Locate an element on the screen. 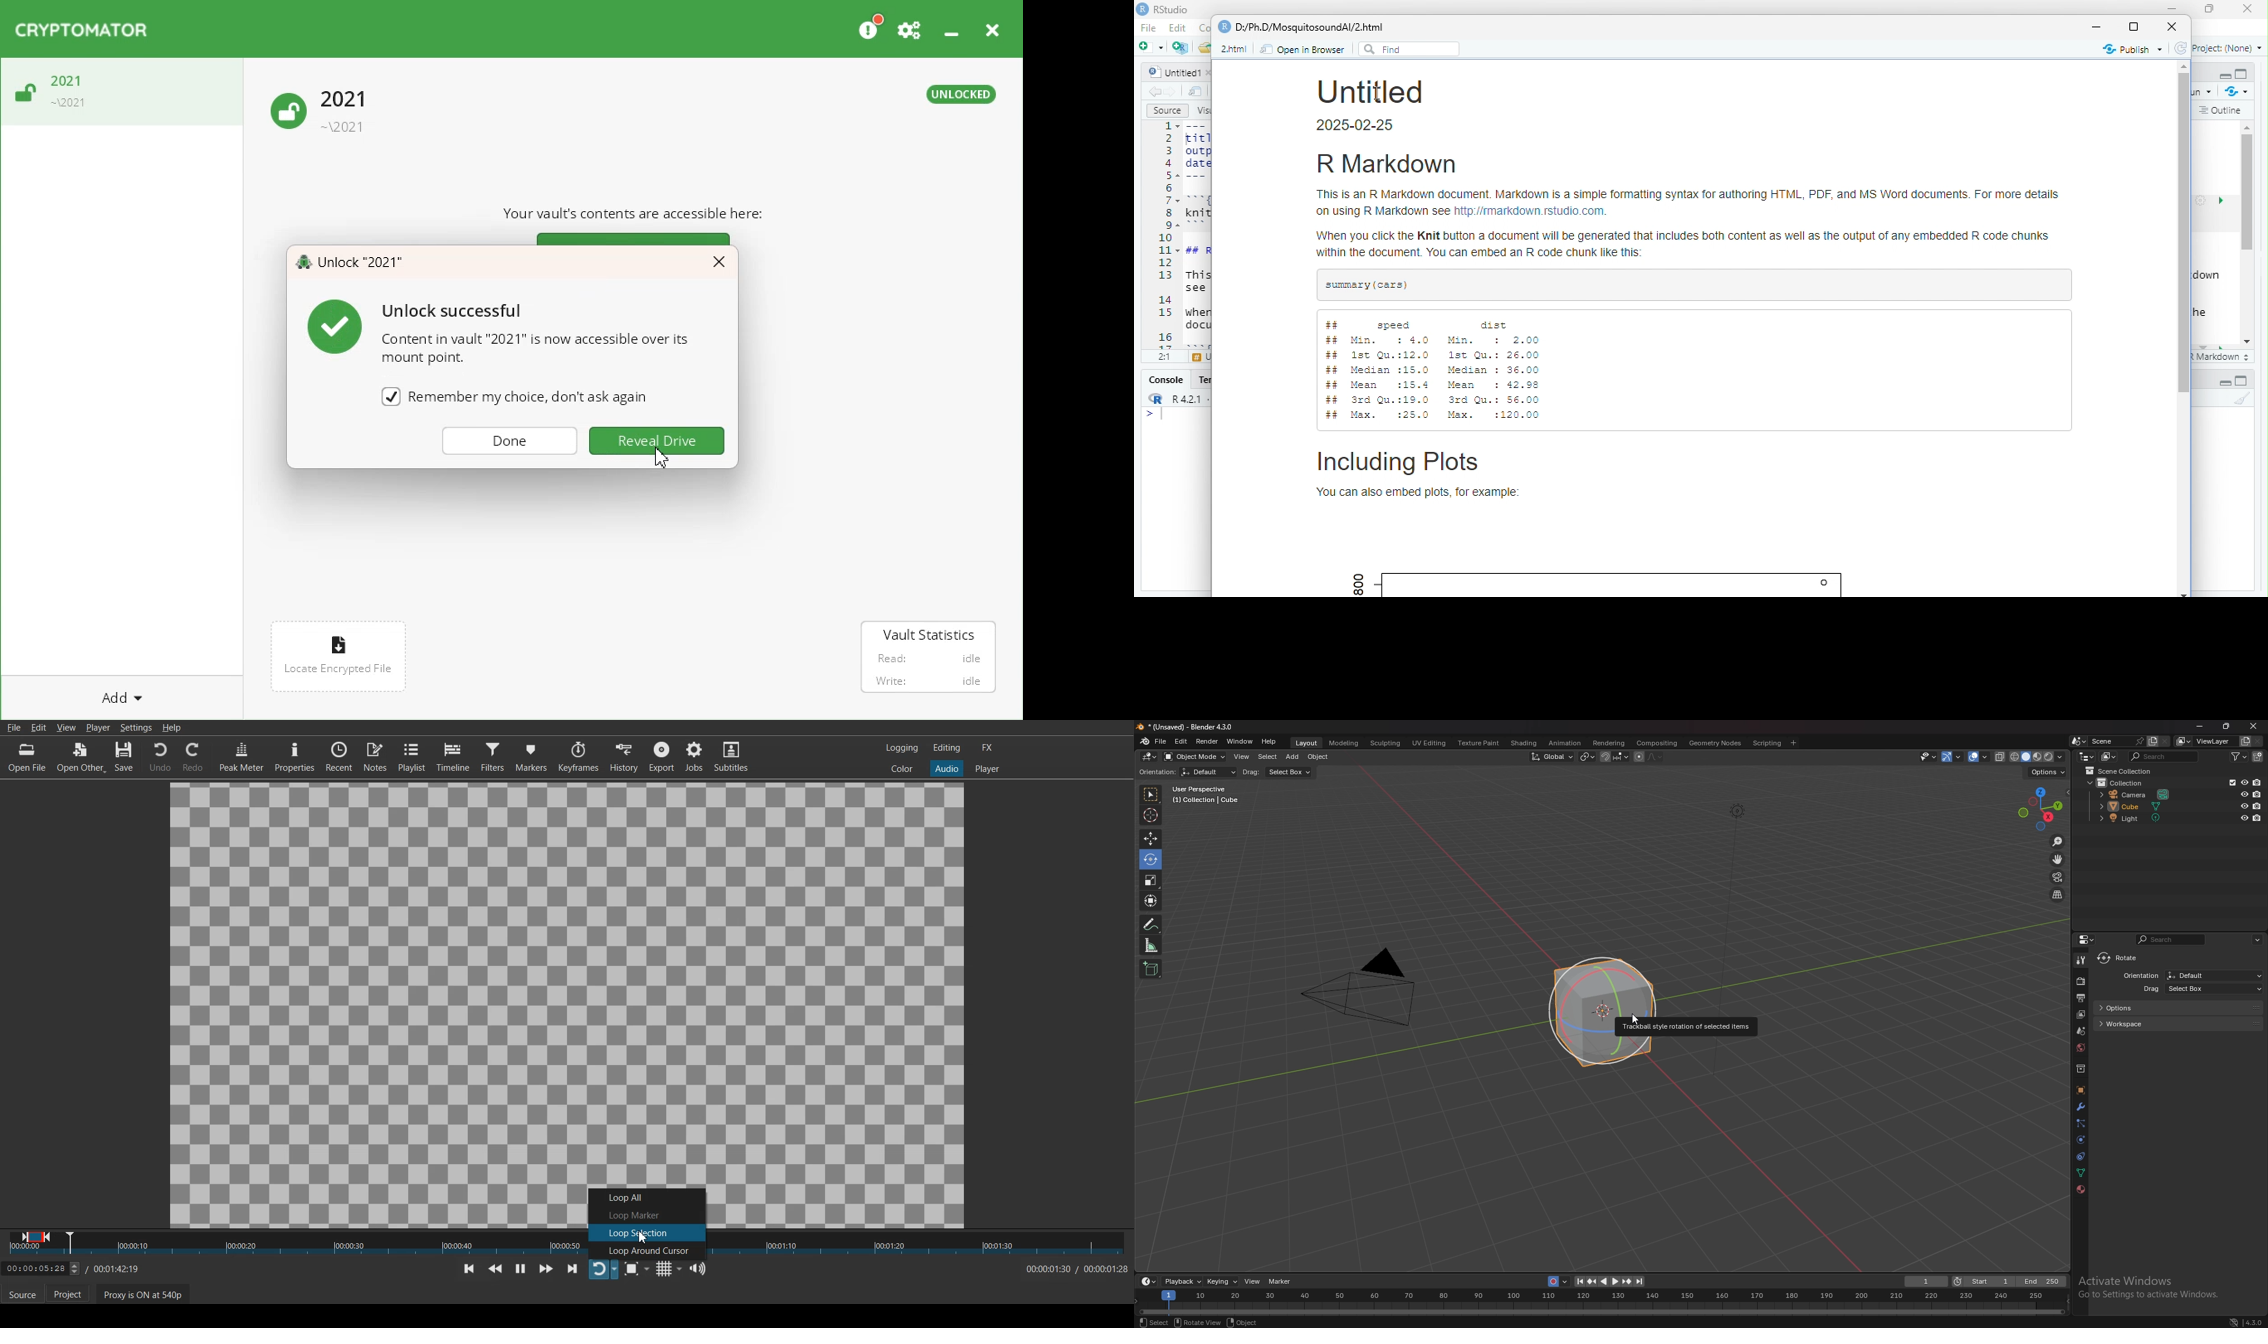 The width and height of the screenshot is (2268, 1344). scroll bottom is located at coordinates (2185, 594).